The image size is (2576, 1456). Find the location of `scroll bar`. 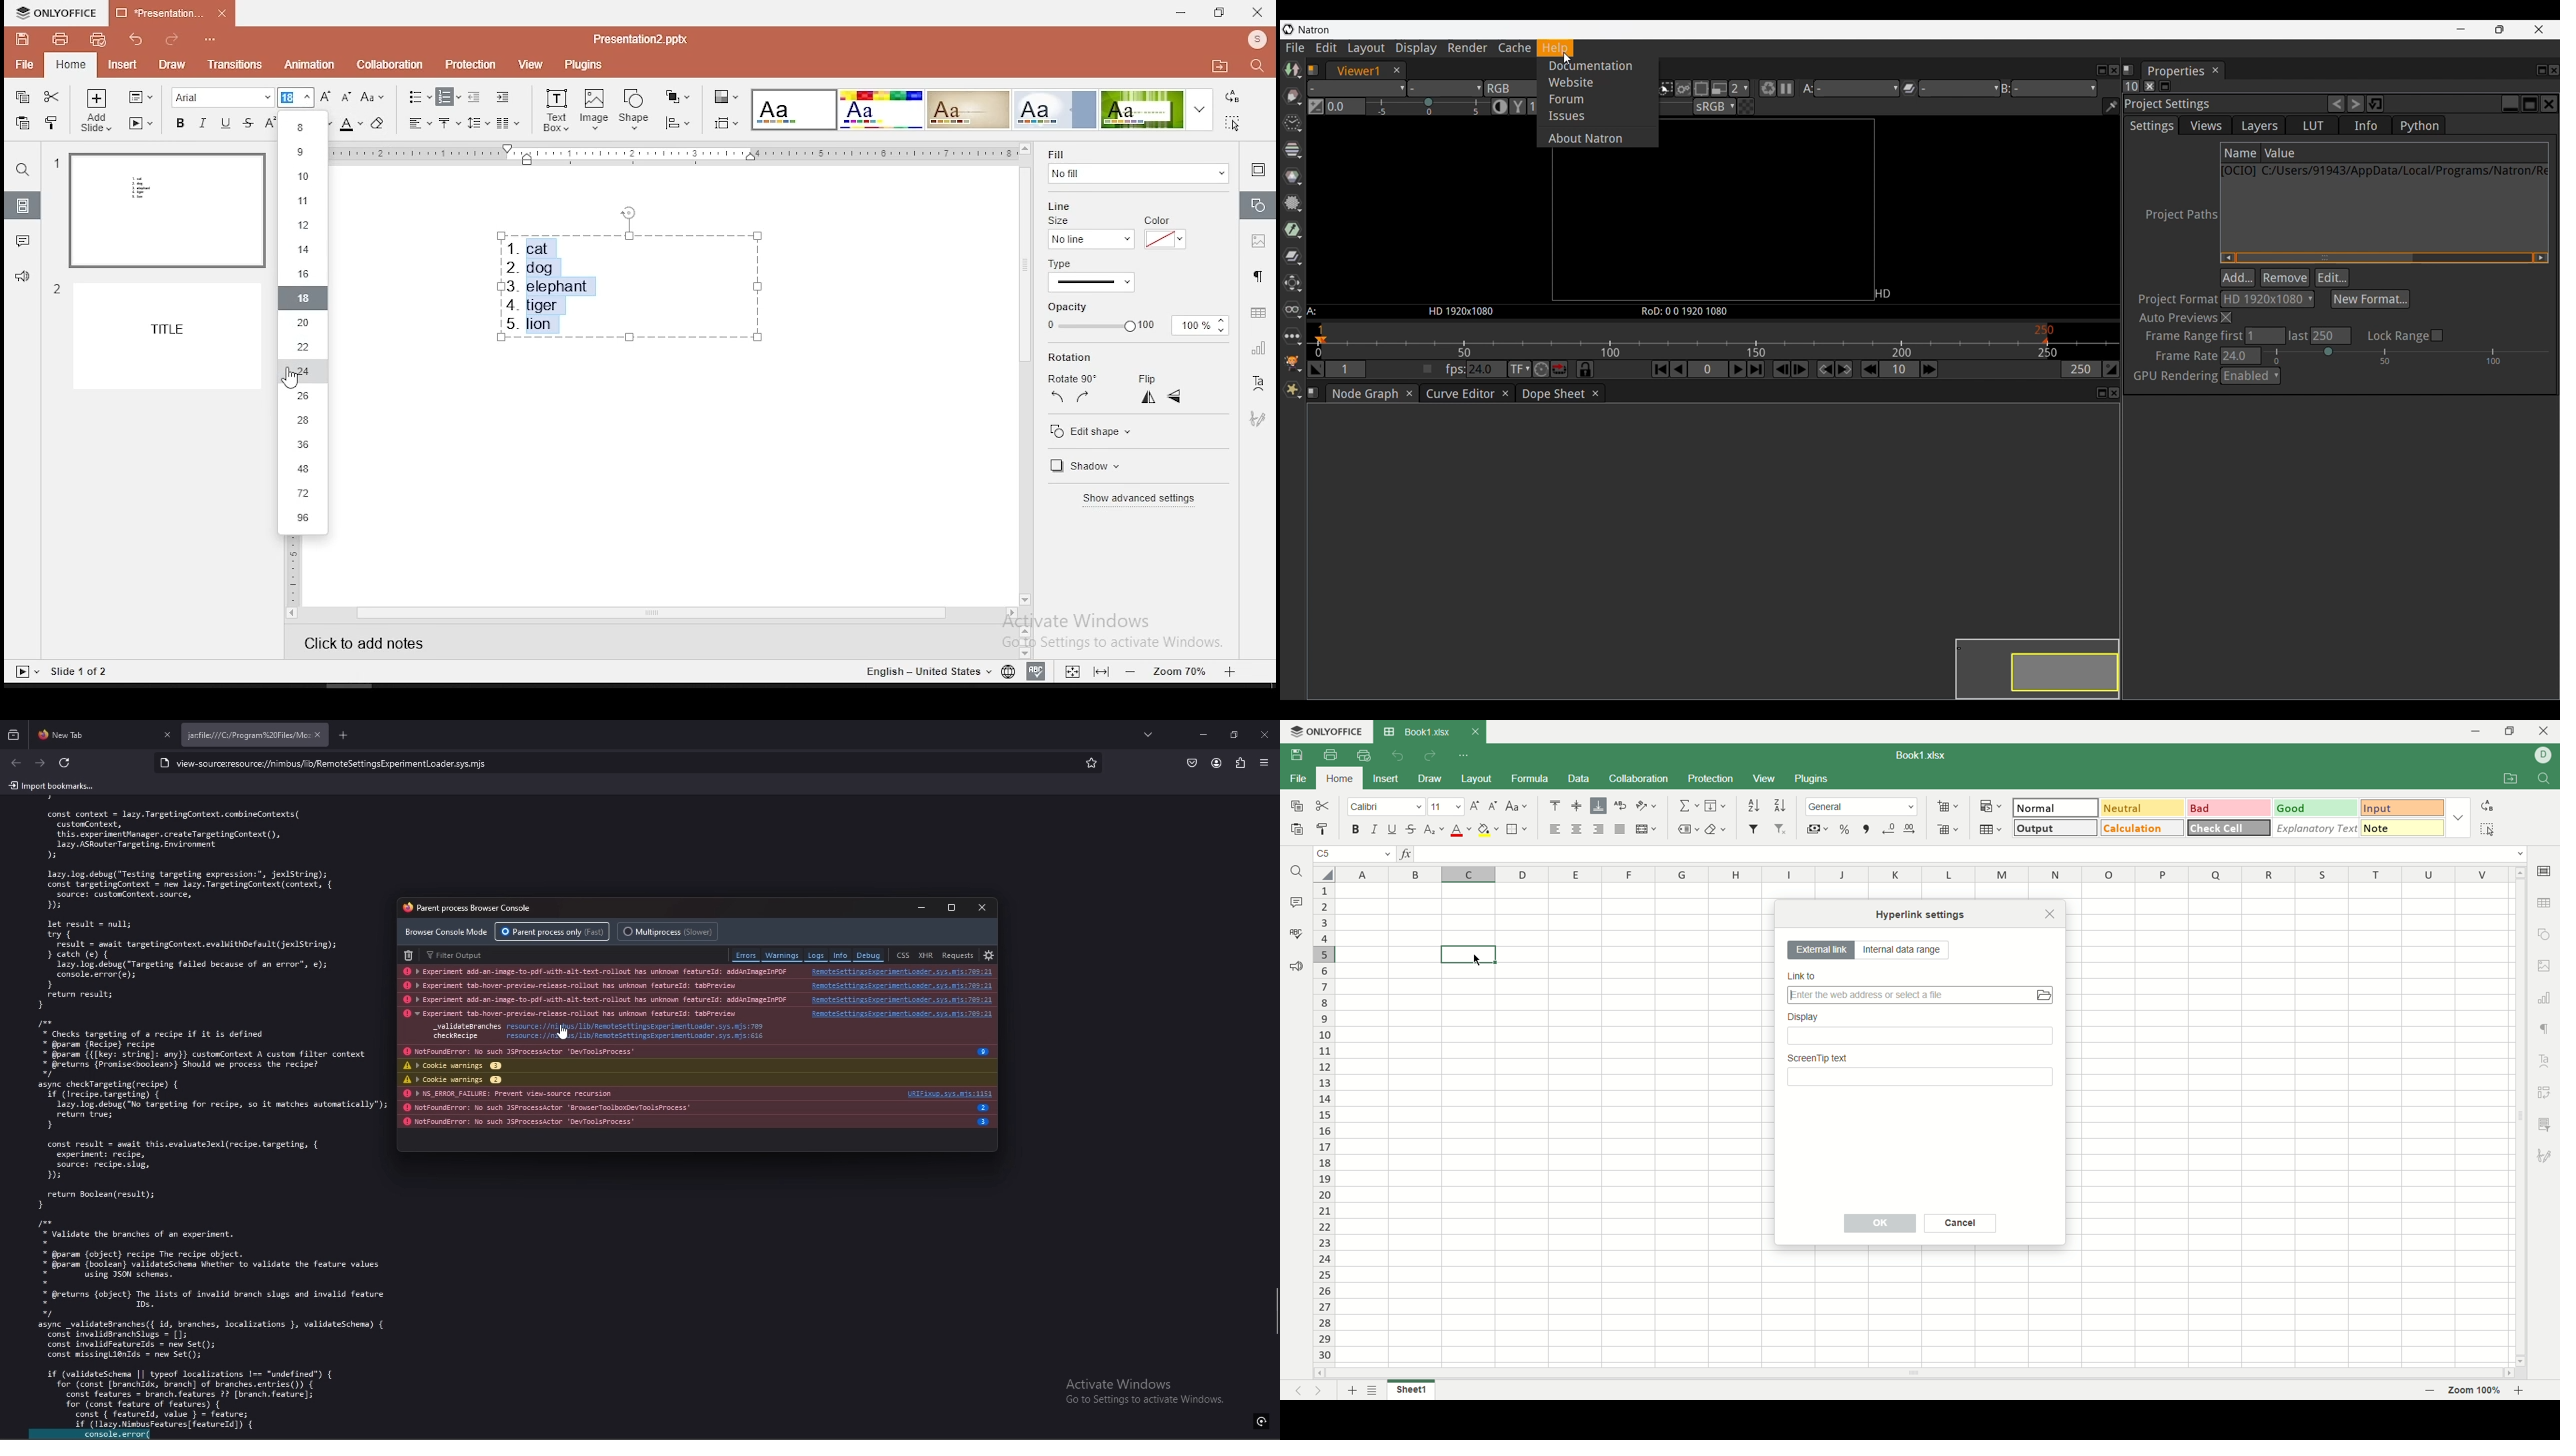

scroll bar is located at coordinates (1024, 374).